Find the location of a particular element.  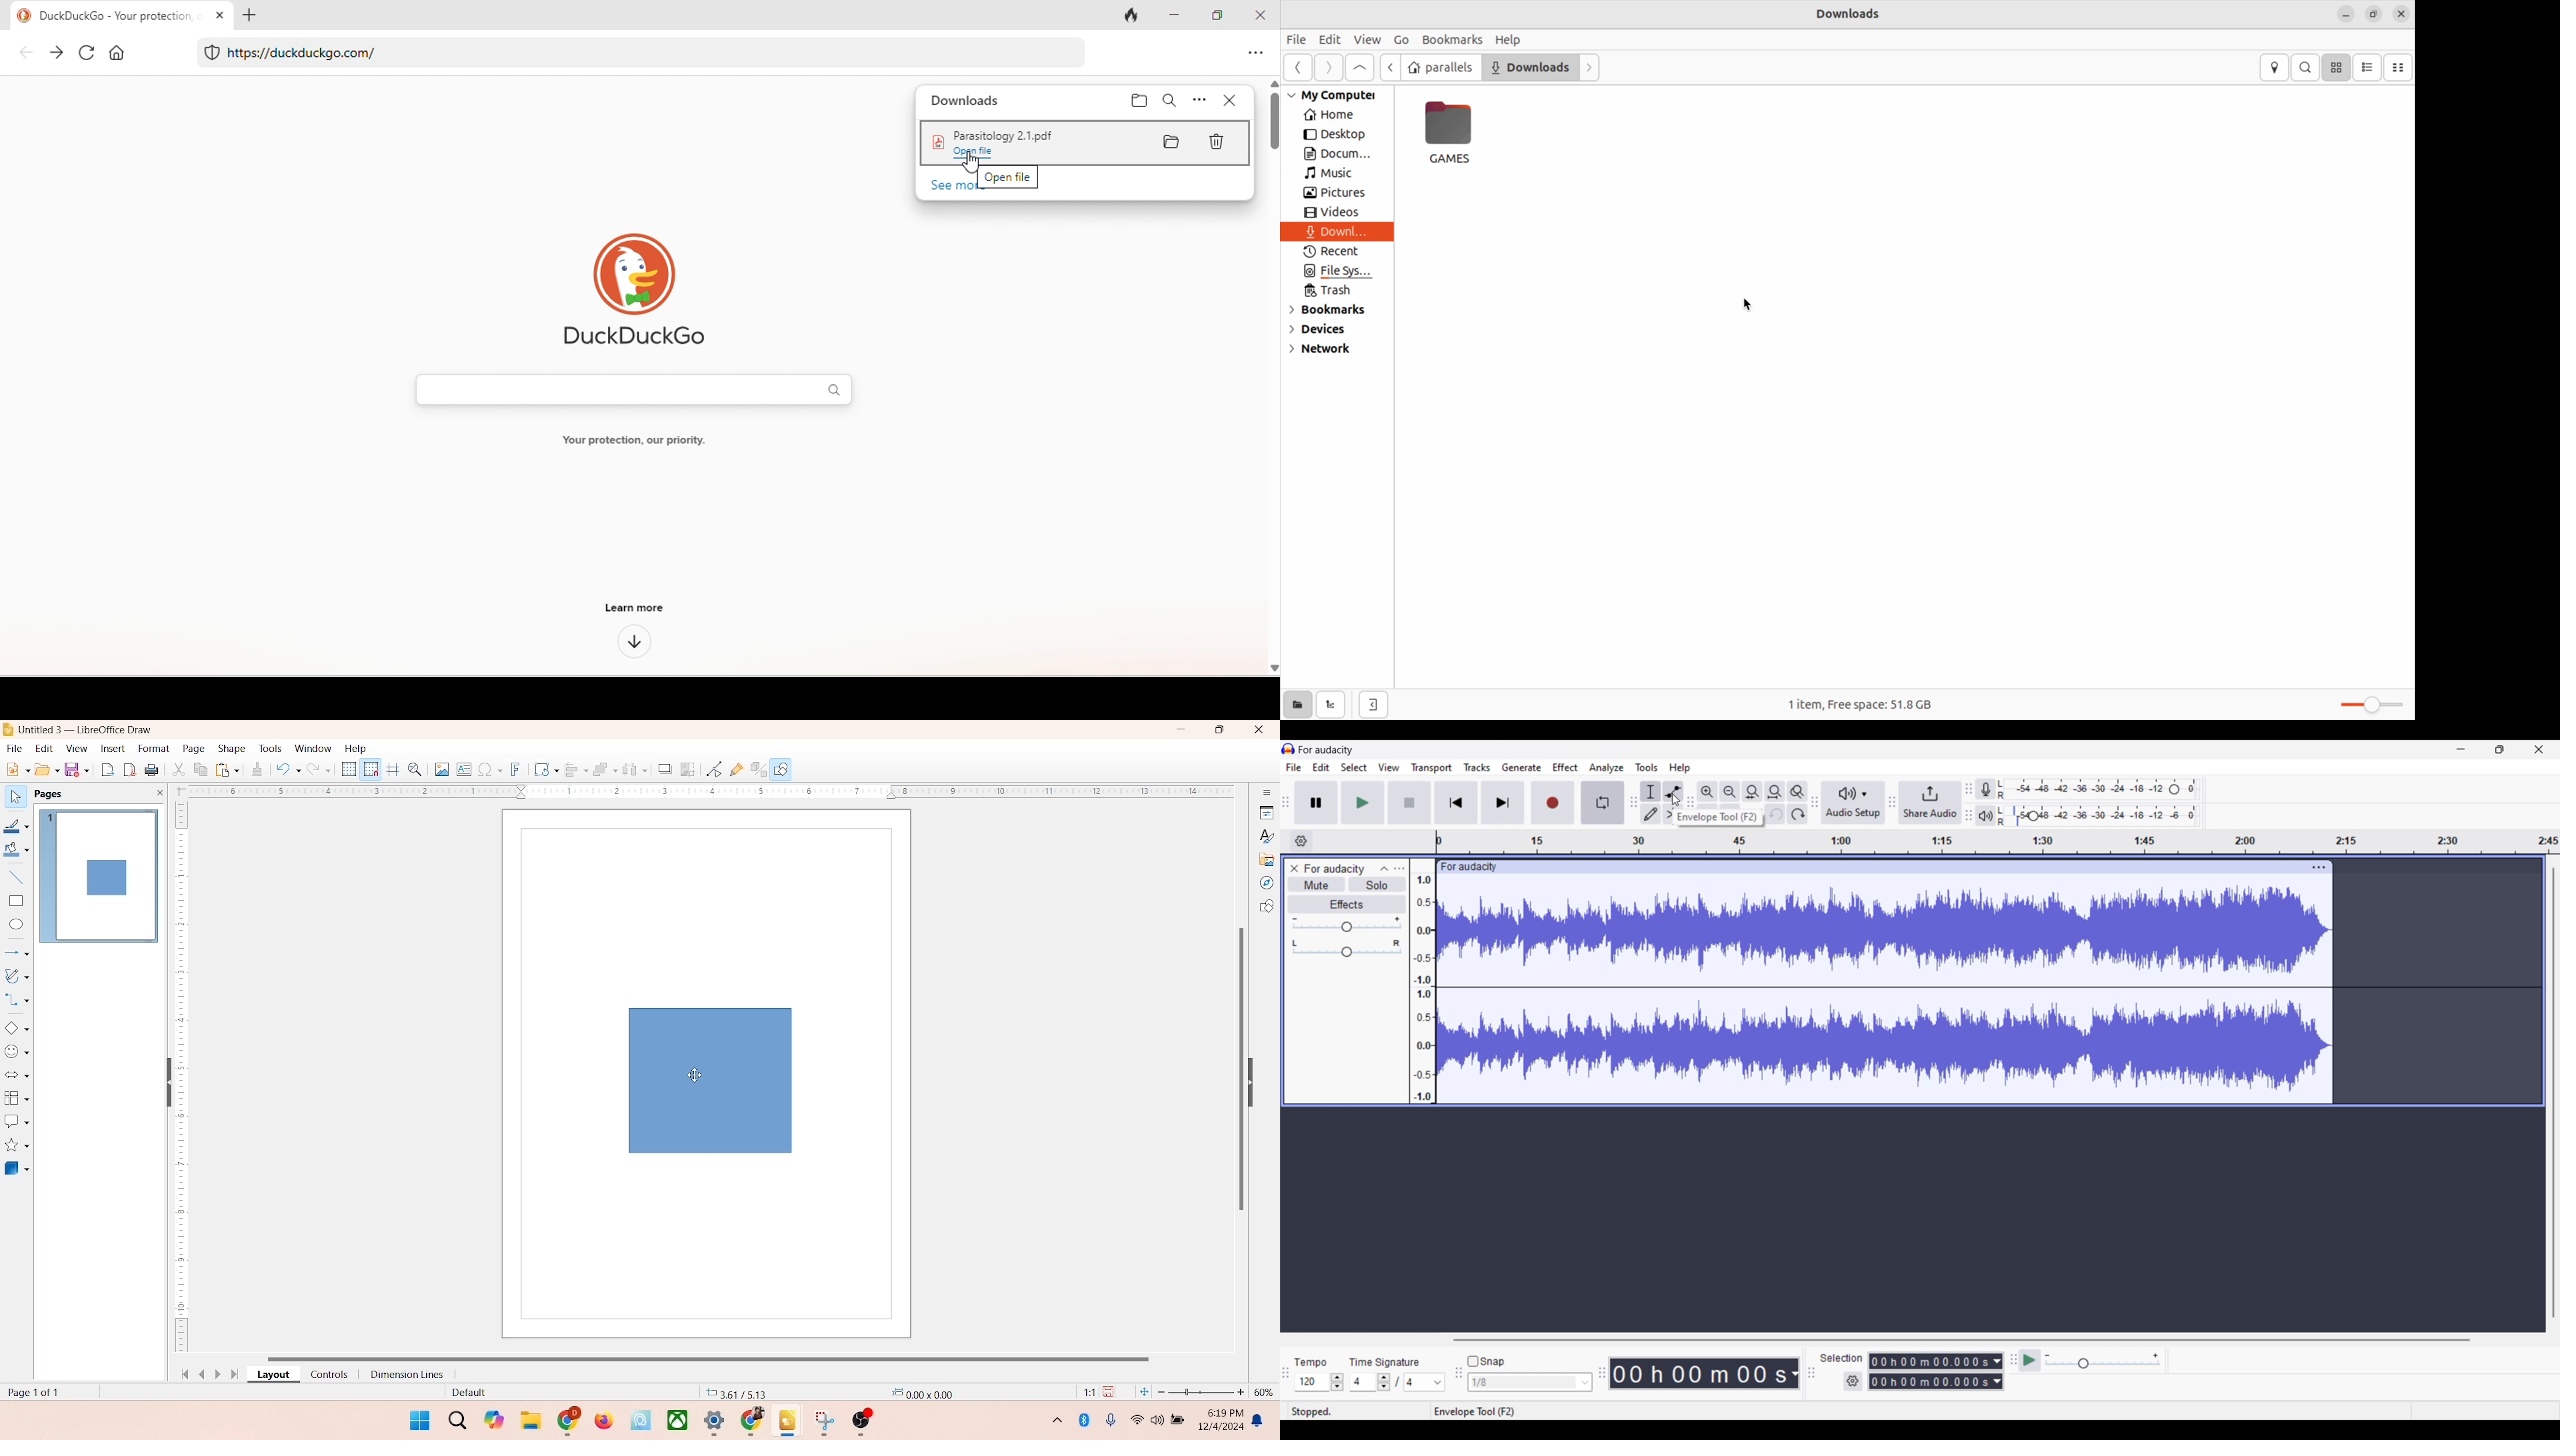

Snap toggle is located at coordinates (1485, 1361).